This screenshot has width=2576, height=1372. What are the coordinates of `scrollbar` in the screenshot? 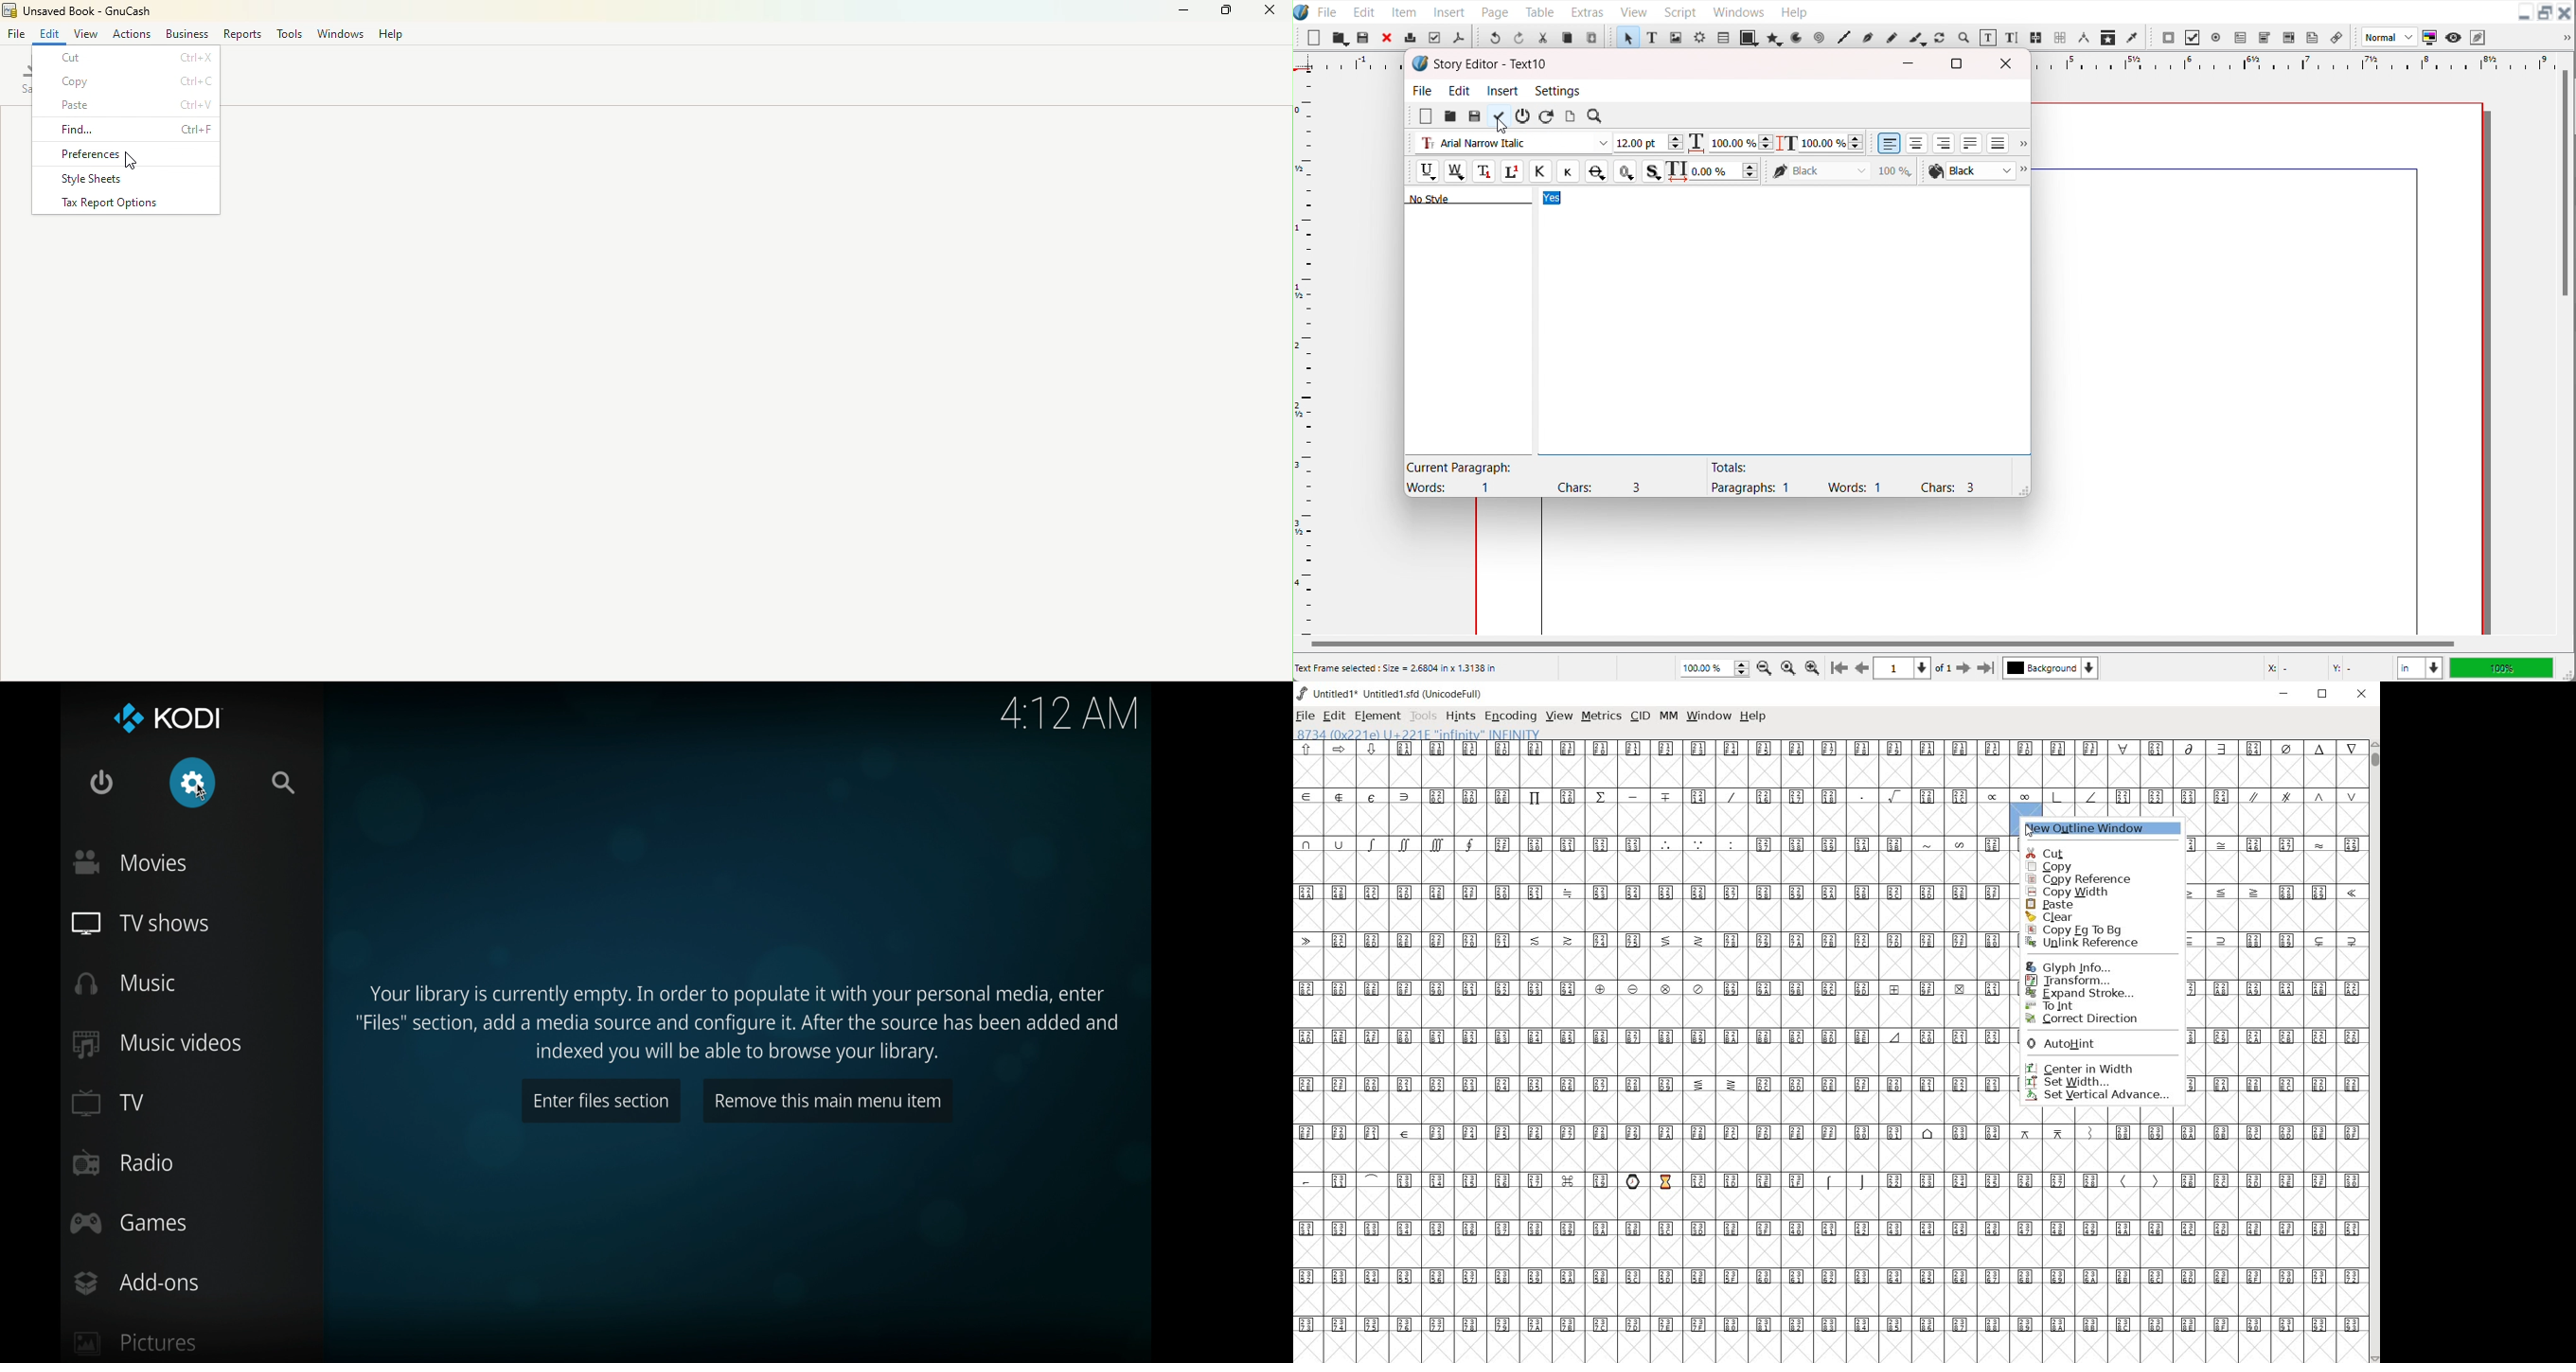 It's located at (2374, 1050).